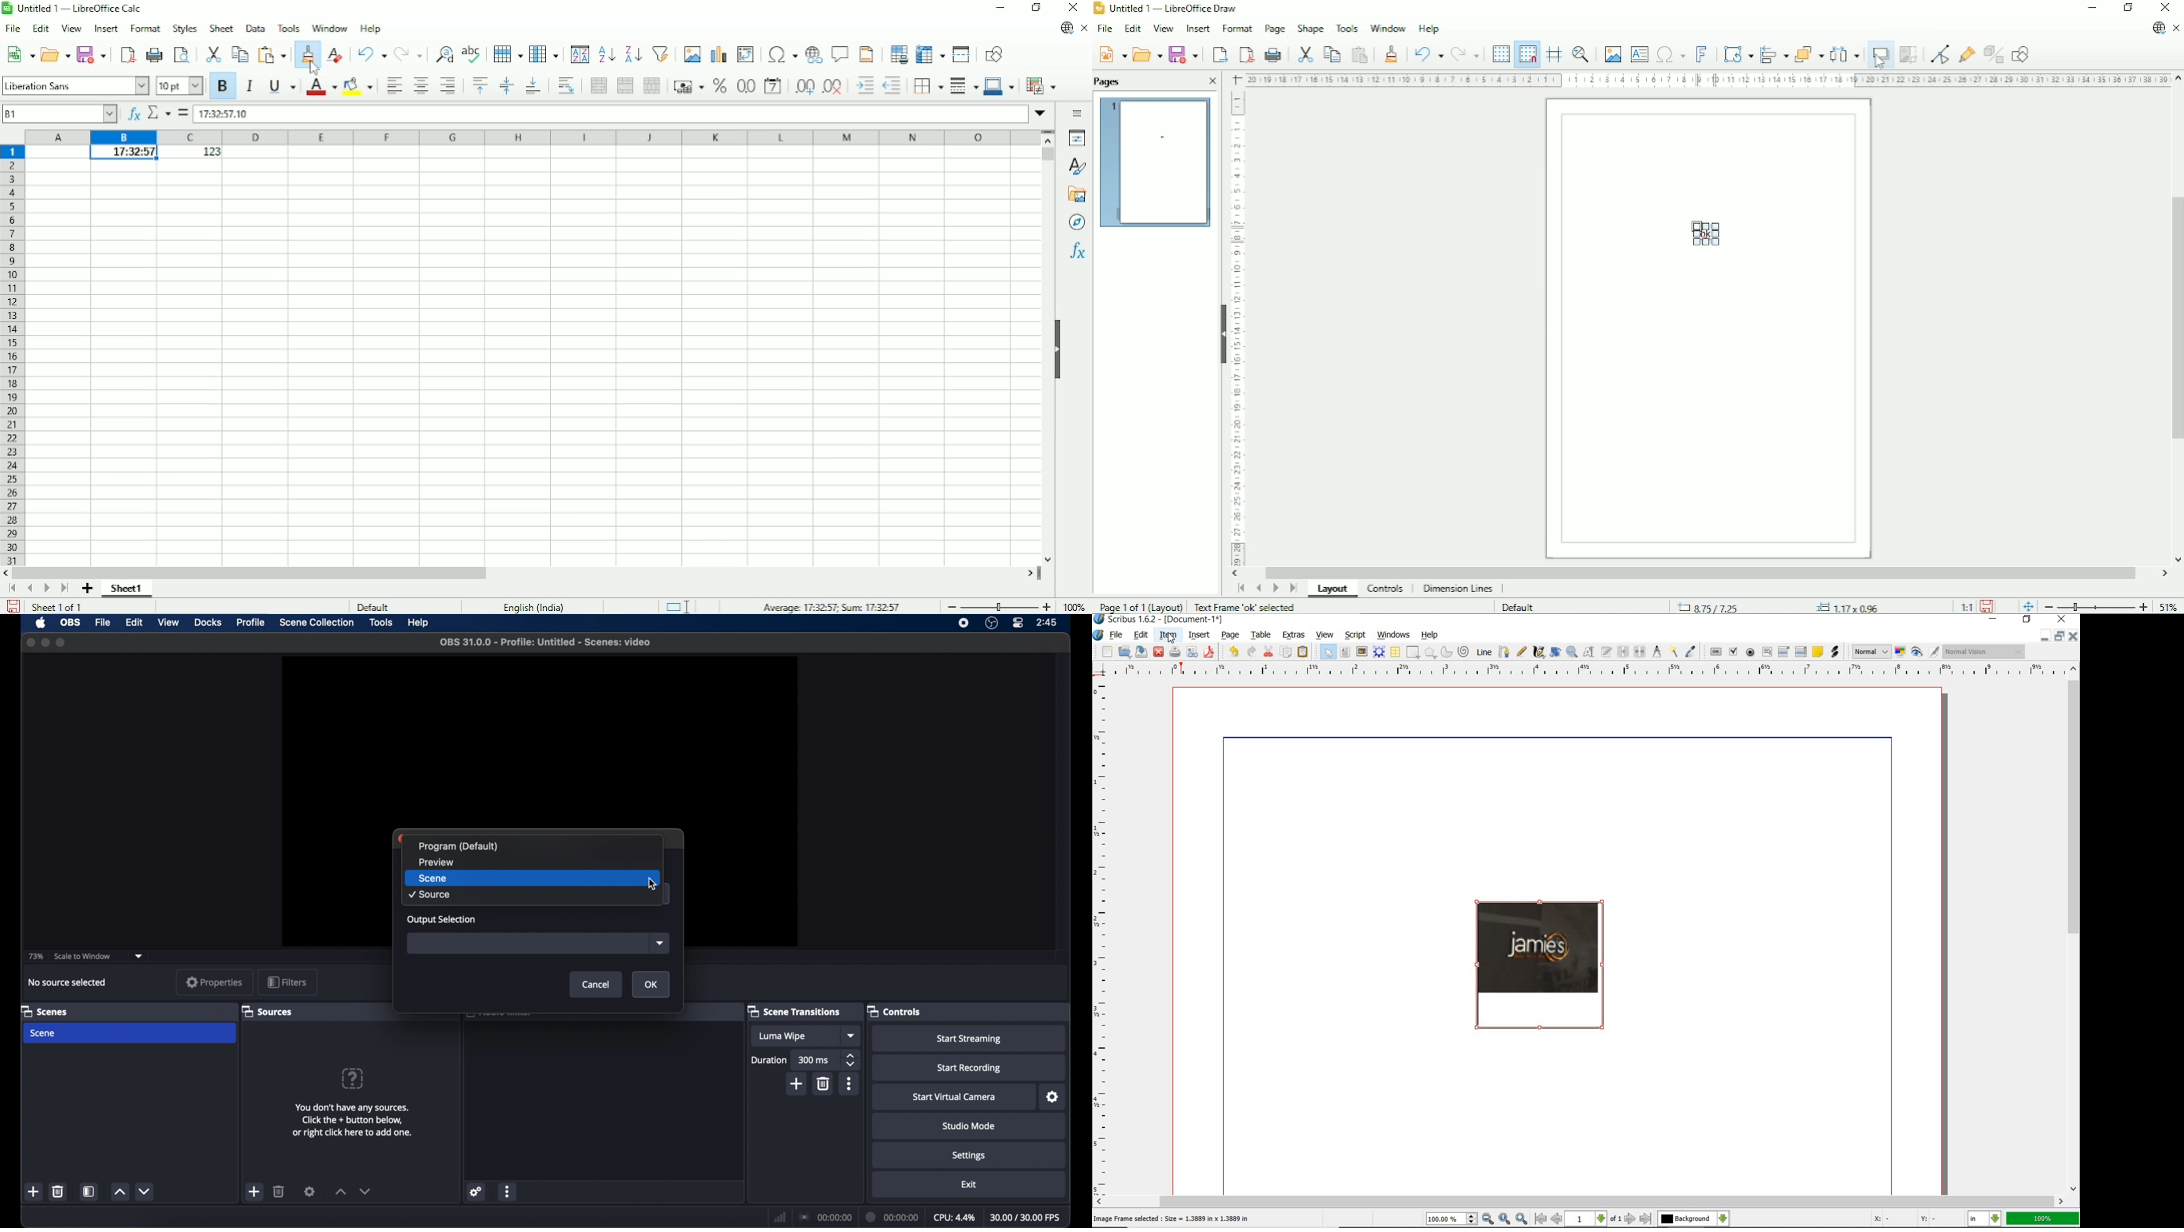 This screenshot has height=1232, width=2184. Describe the element at coordinates (1310, 28) in the screenshot. I see `Shape` at that location.